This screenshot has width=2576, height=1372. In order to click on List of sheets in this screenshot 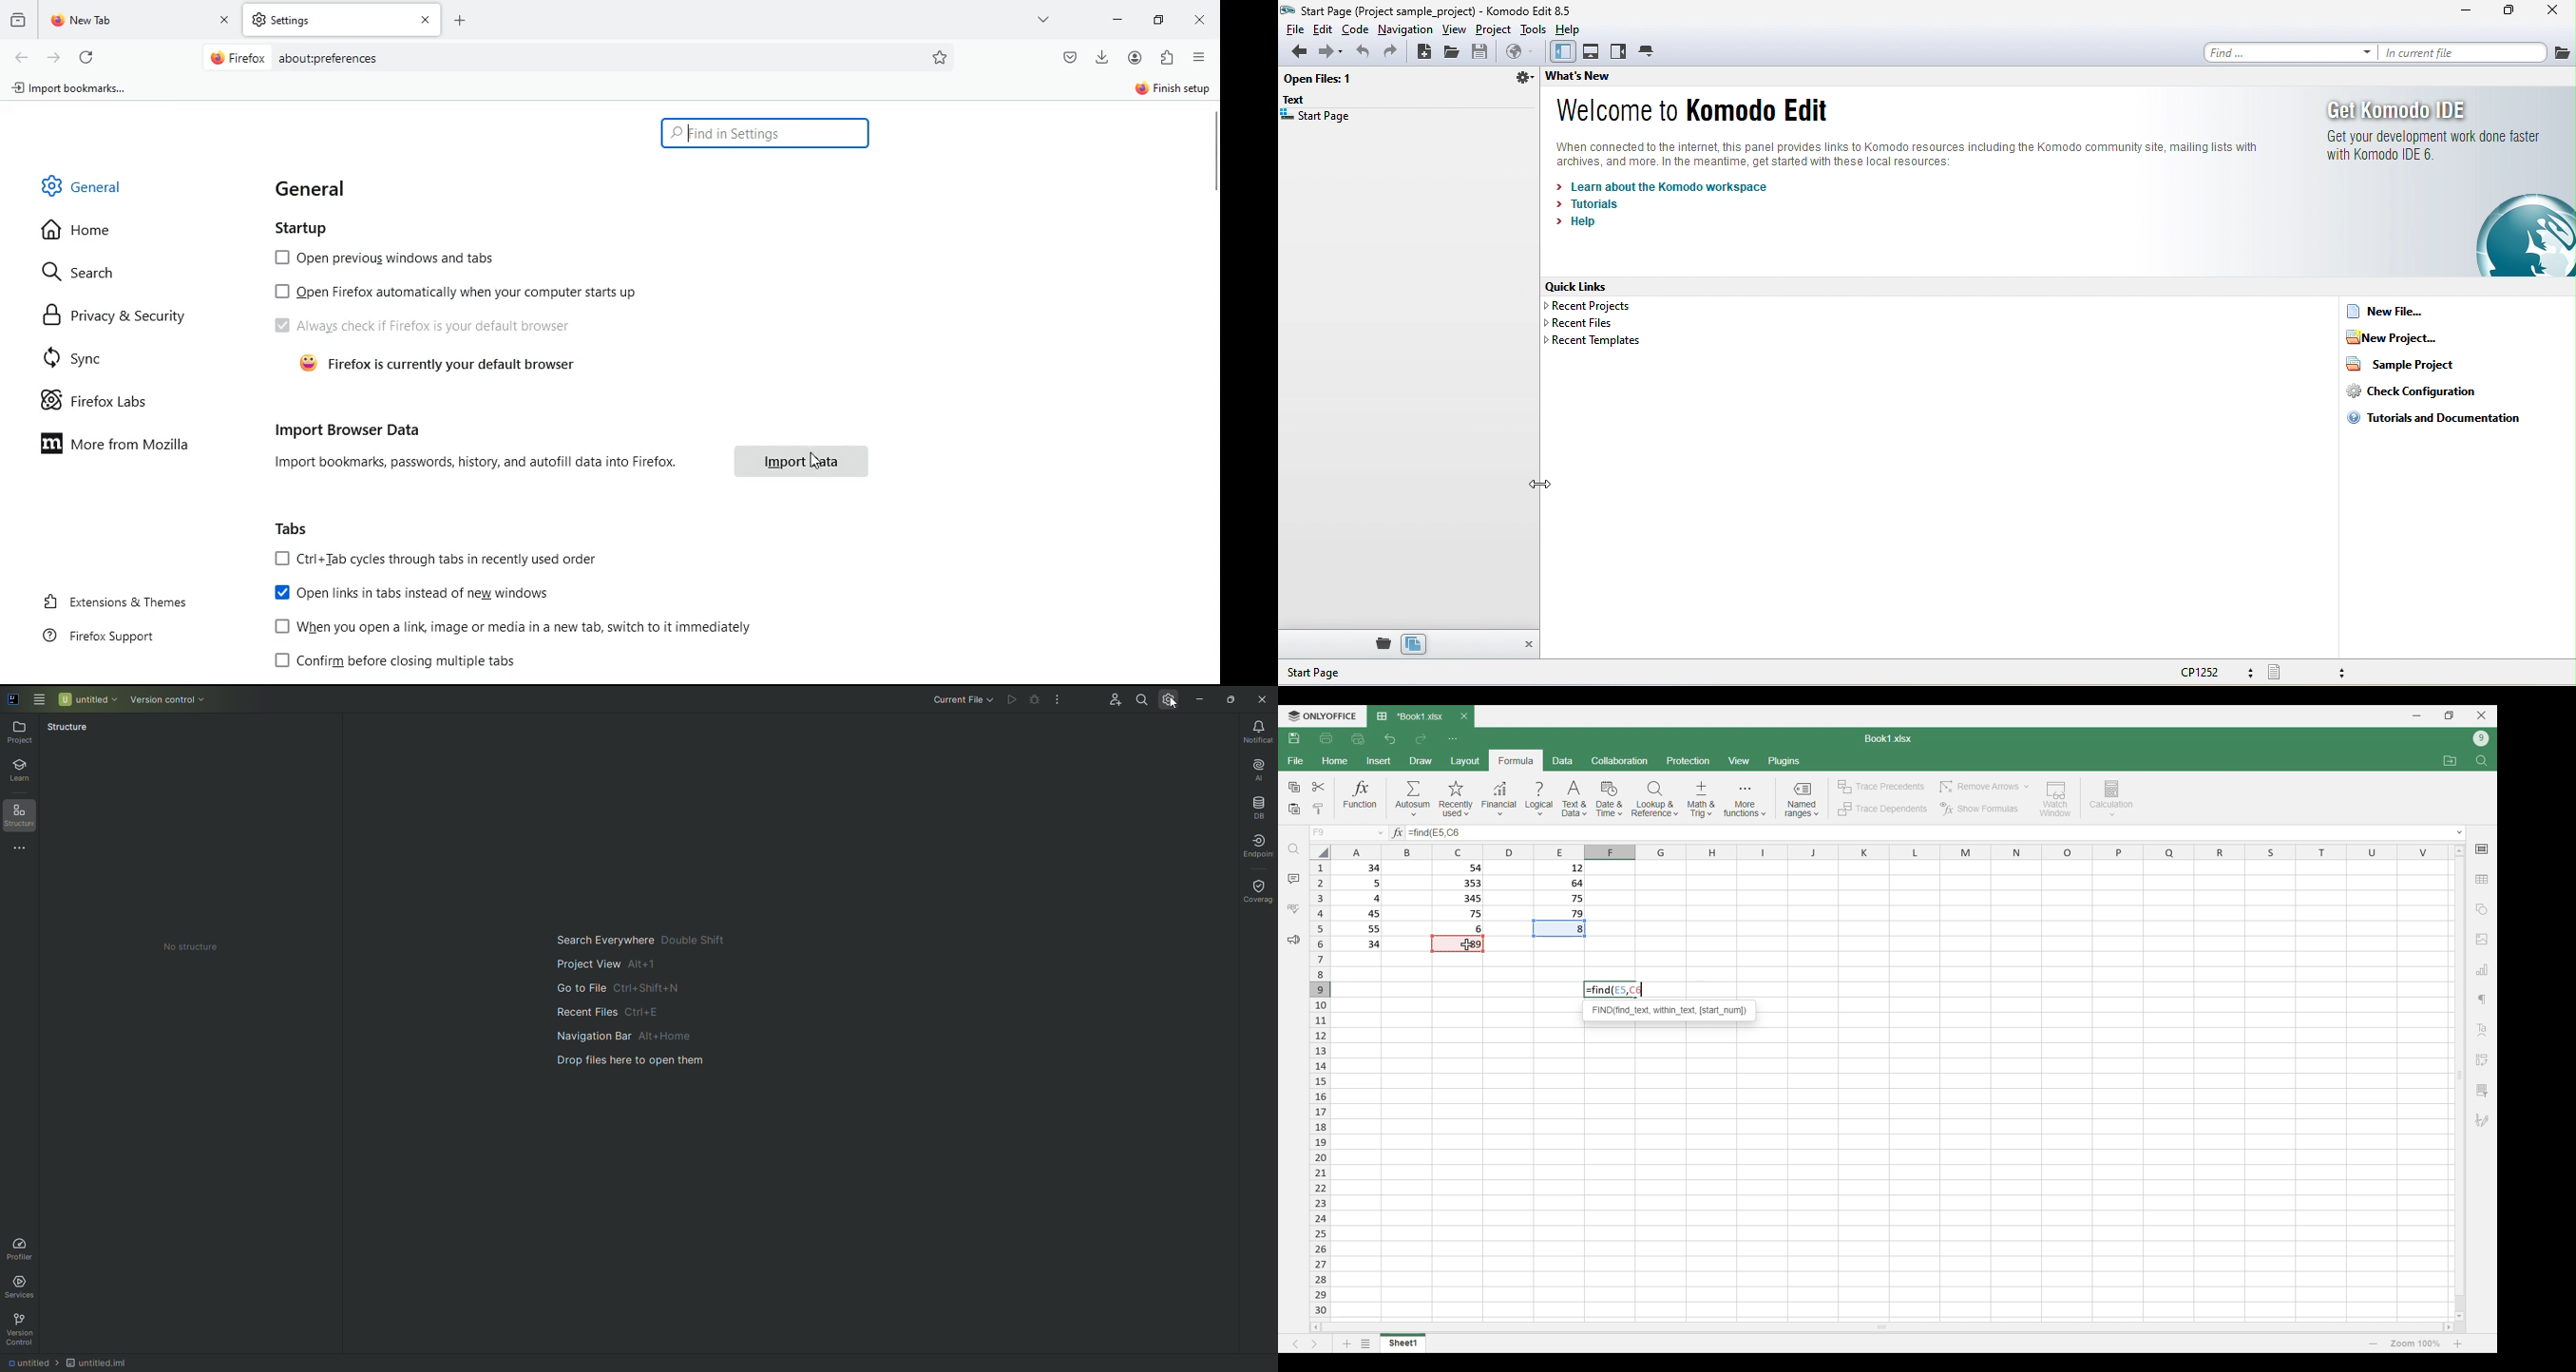, I will do `click(1366, 1343)`.